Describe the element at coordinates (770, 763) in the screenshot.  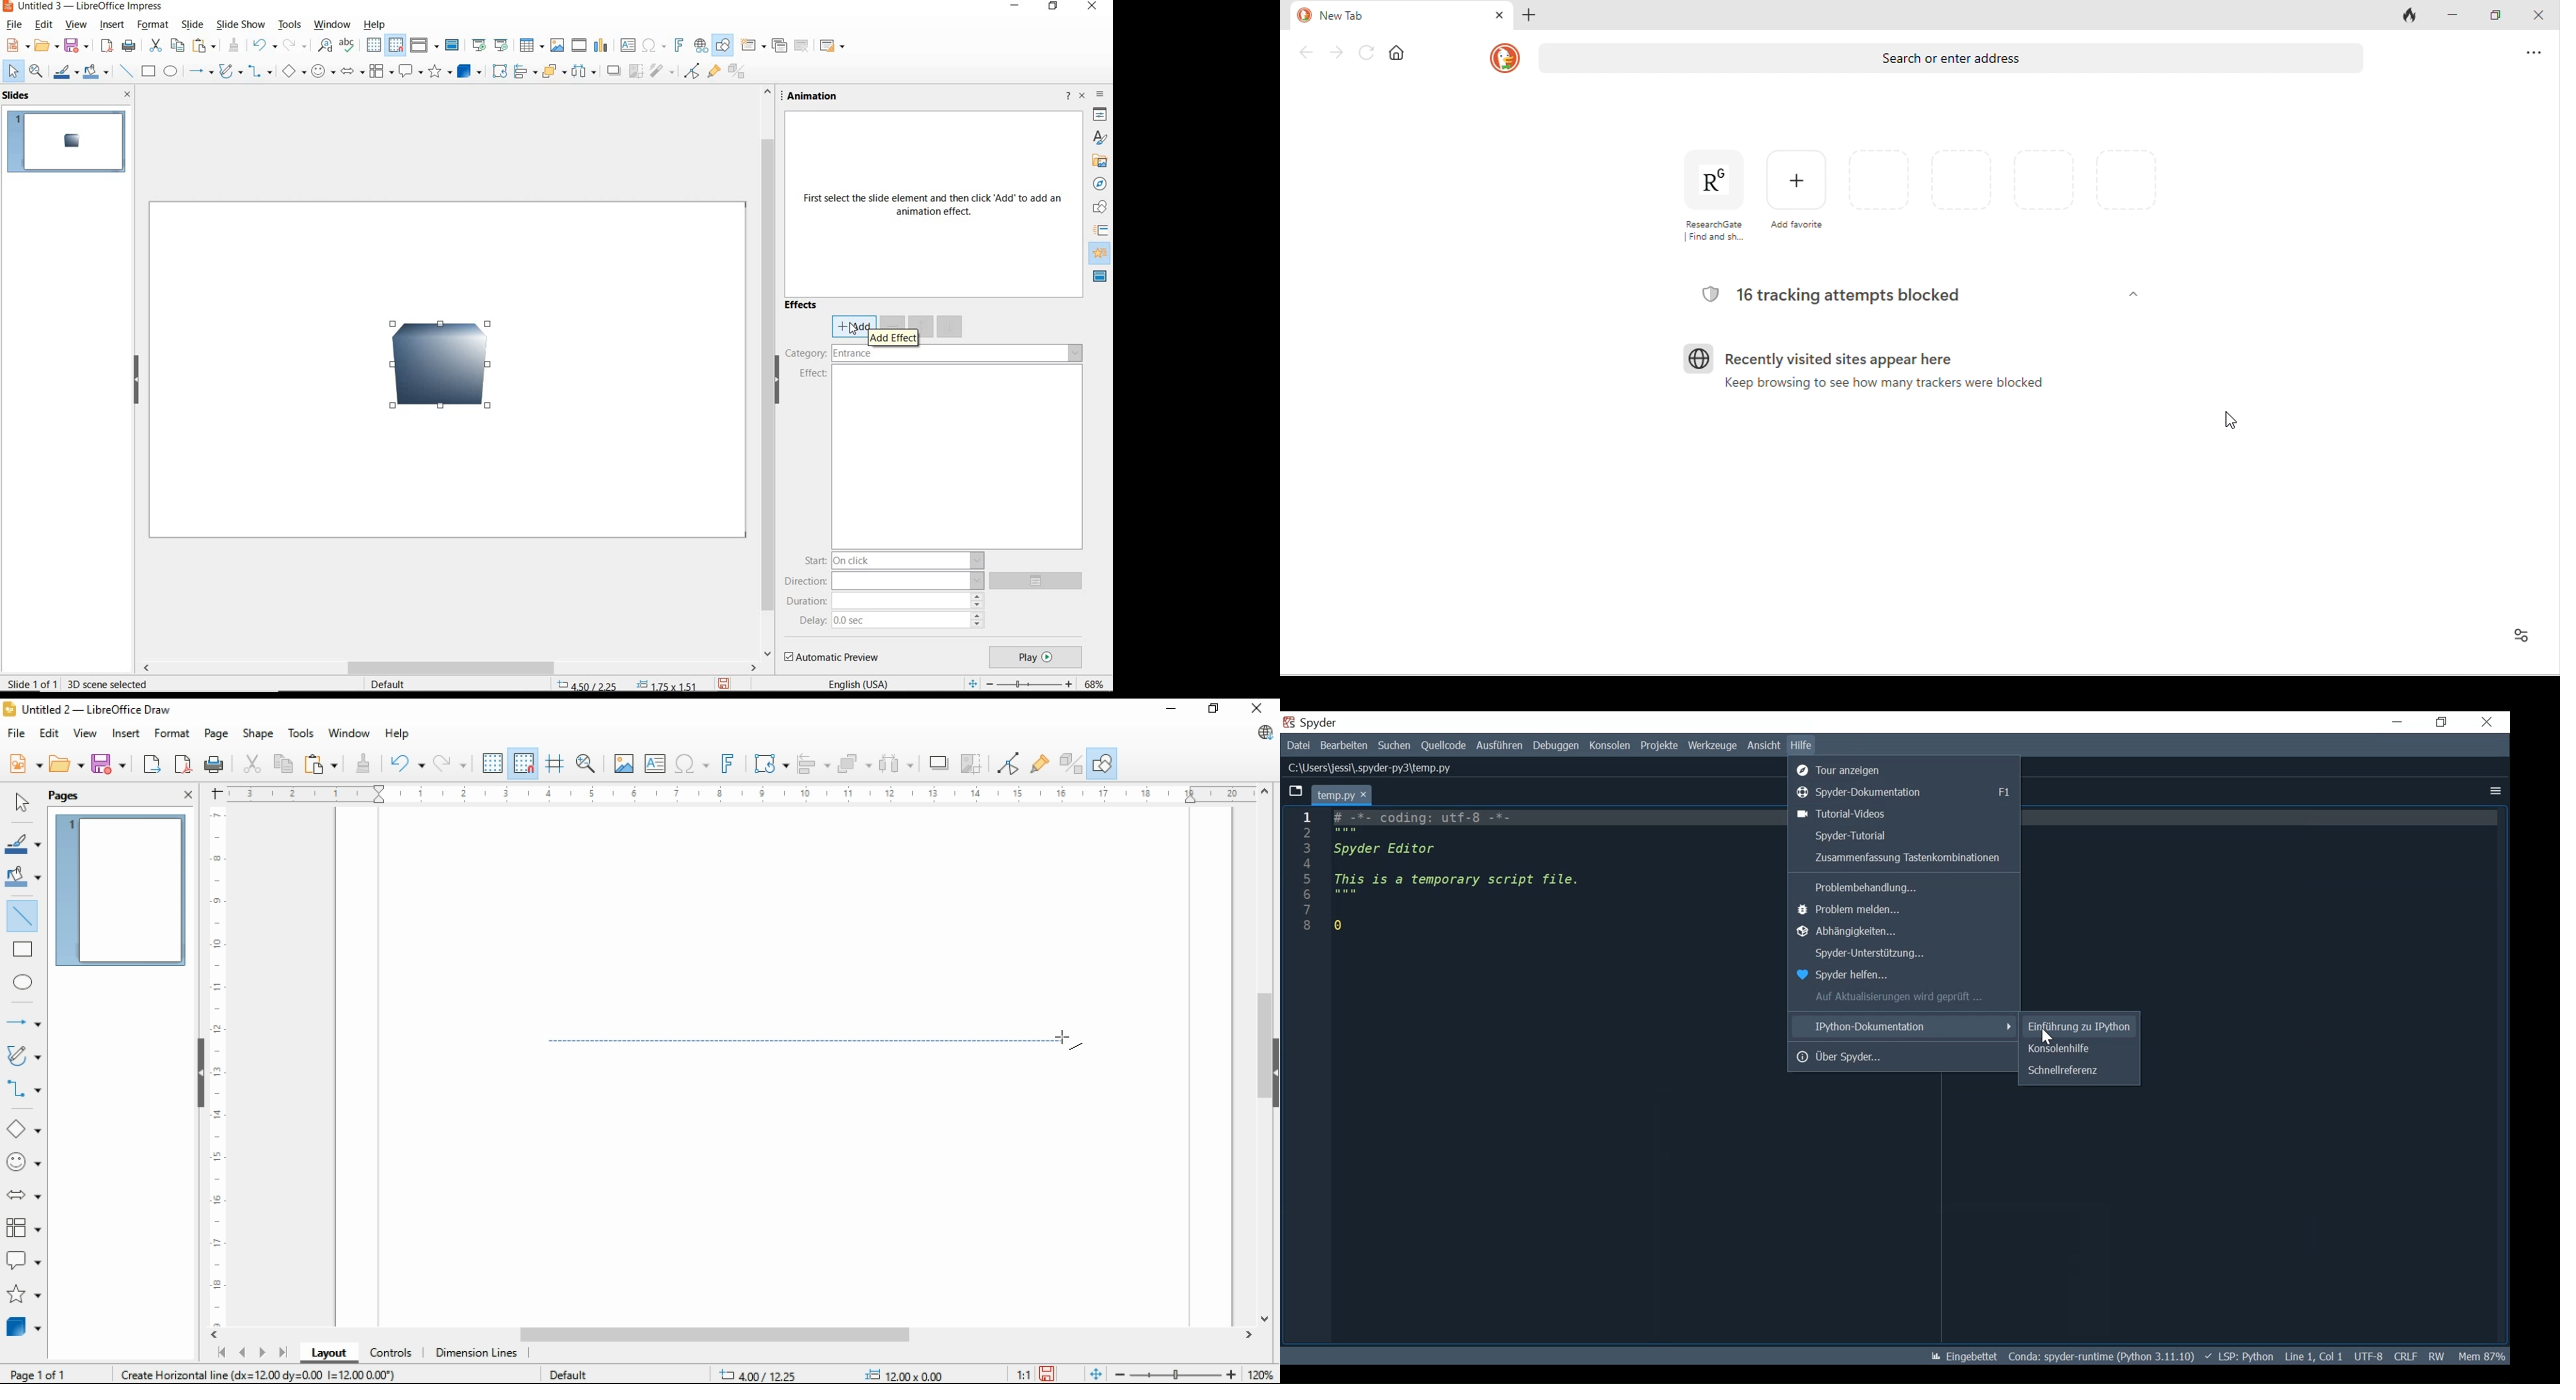
I see `transformations` at that location.